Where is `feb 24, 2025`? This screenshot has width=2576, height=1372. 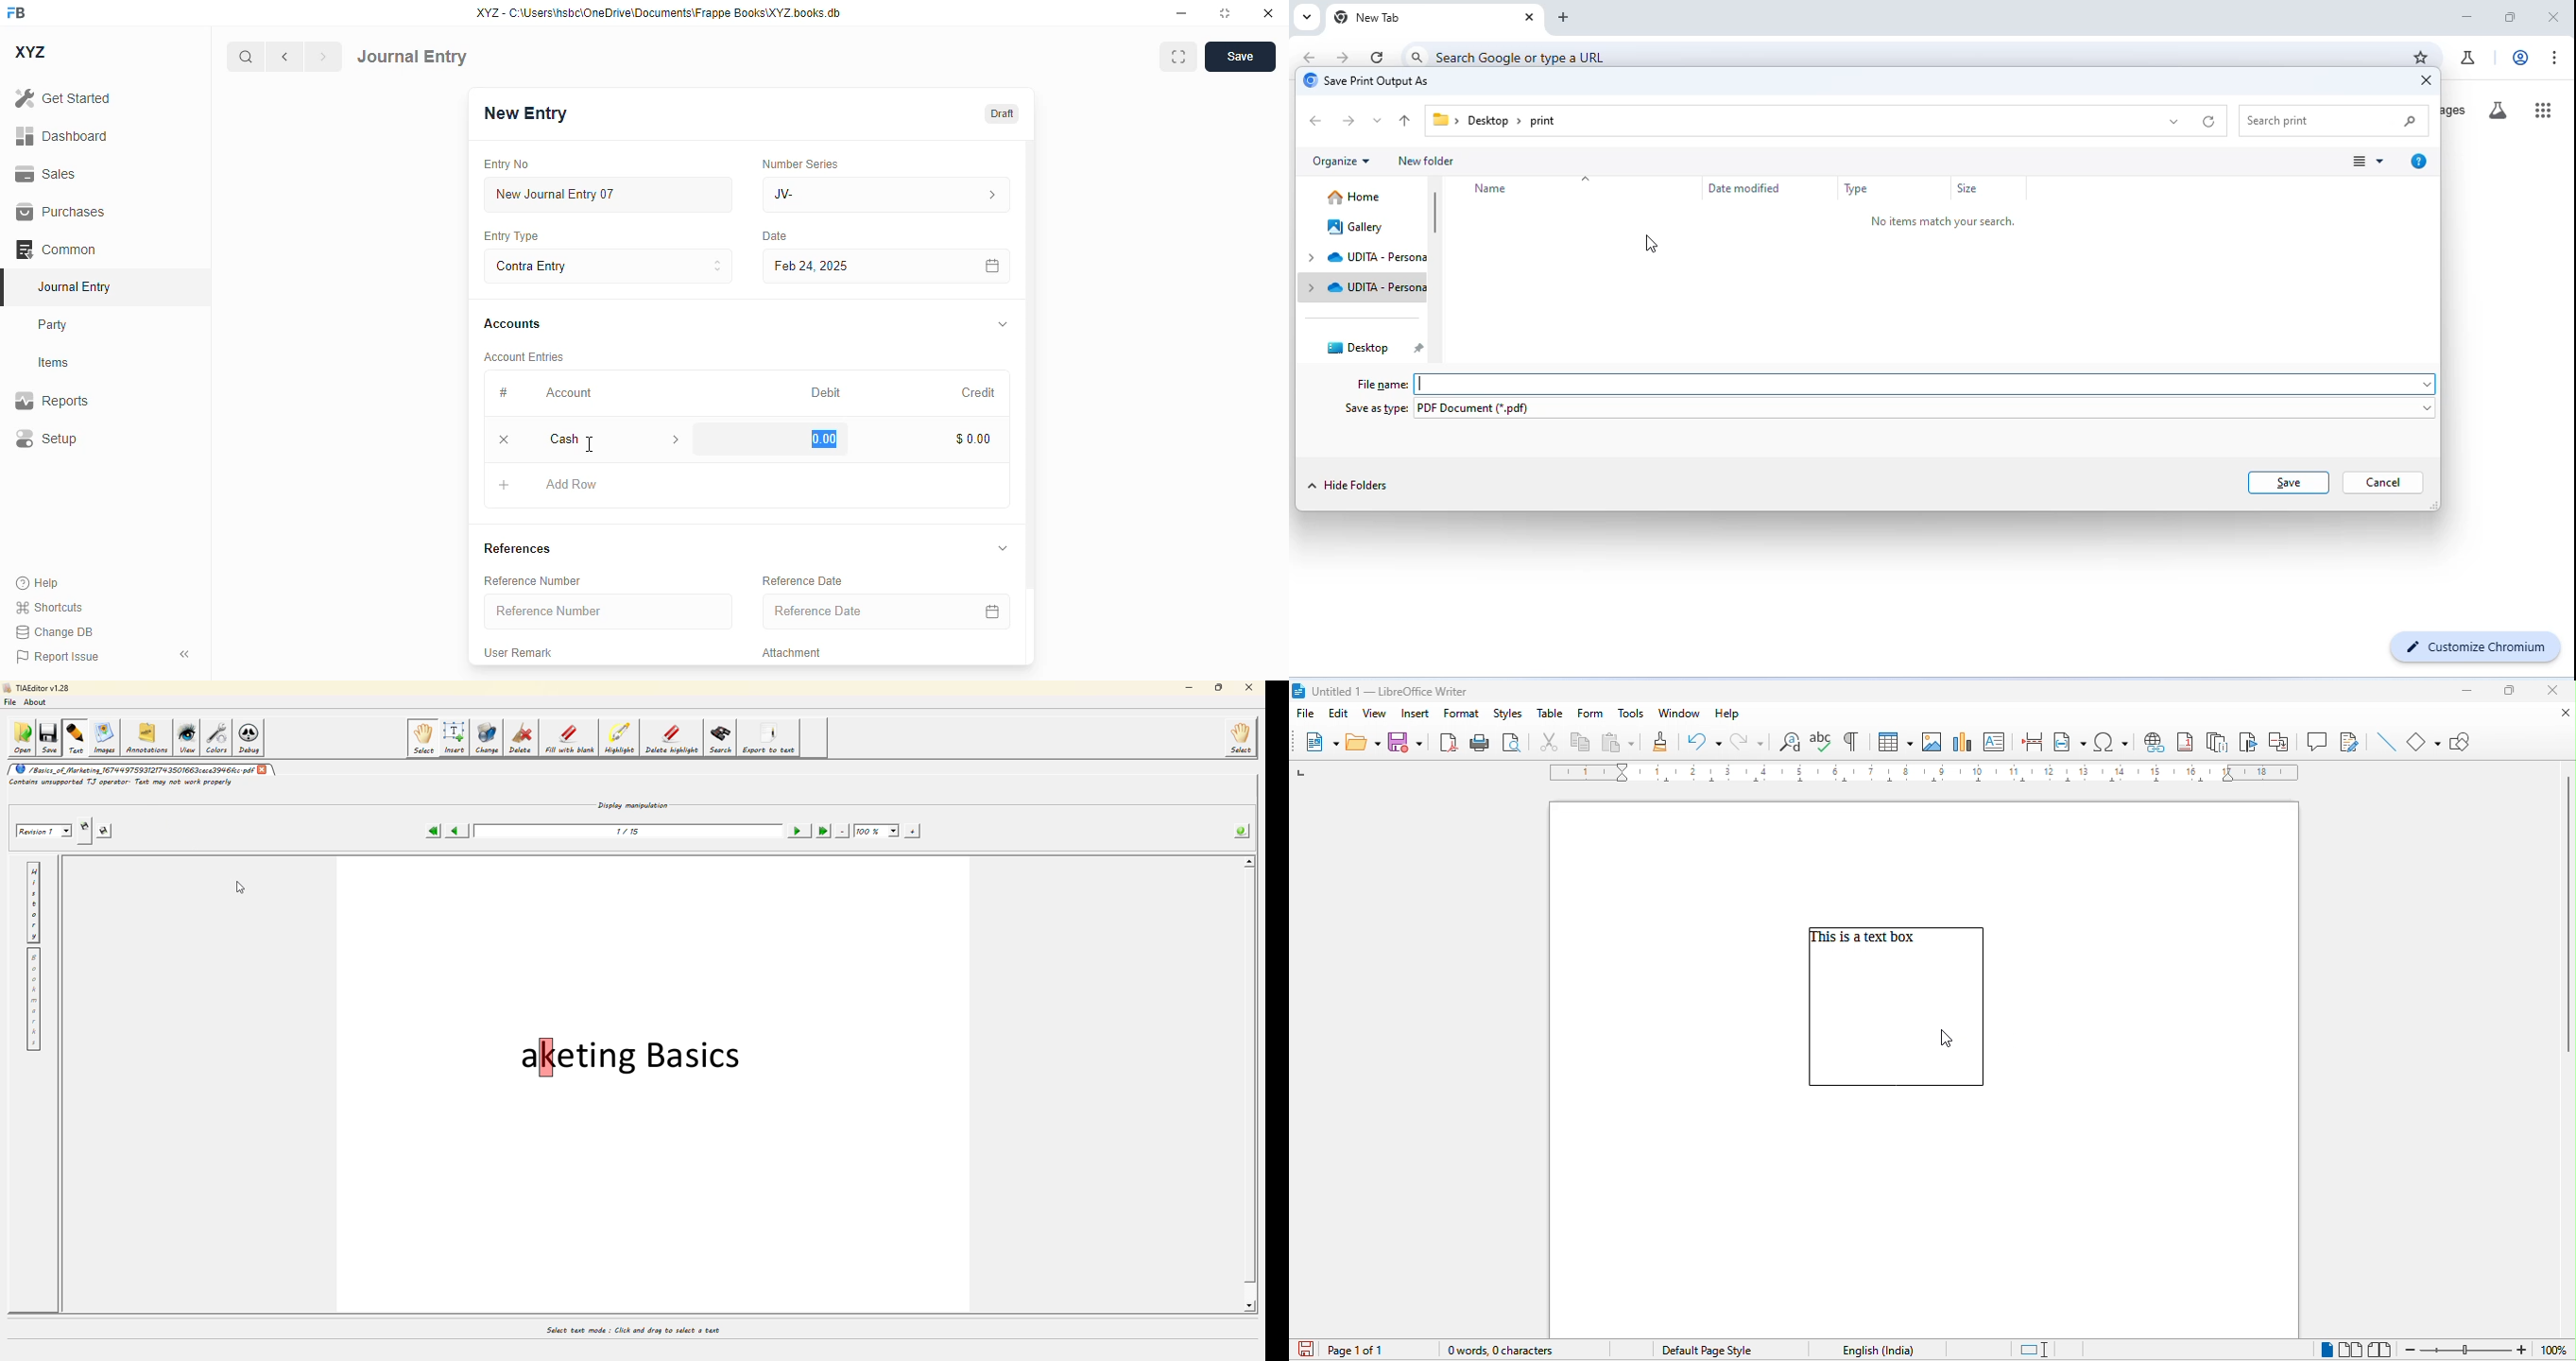
feb 24, 2025 is located at coordinates (846, 267).